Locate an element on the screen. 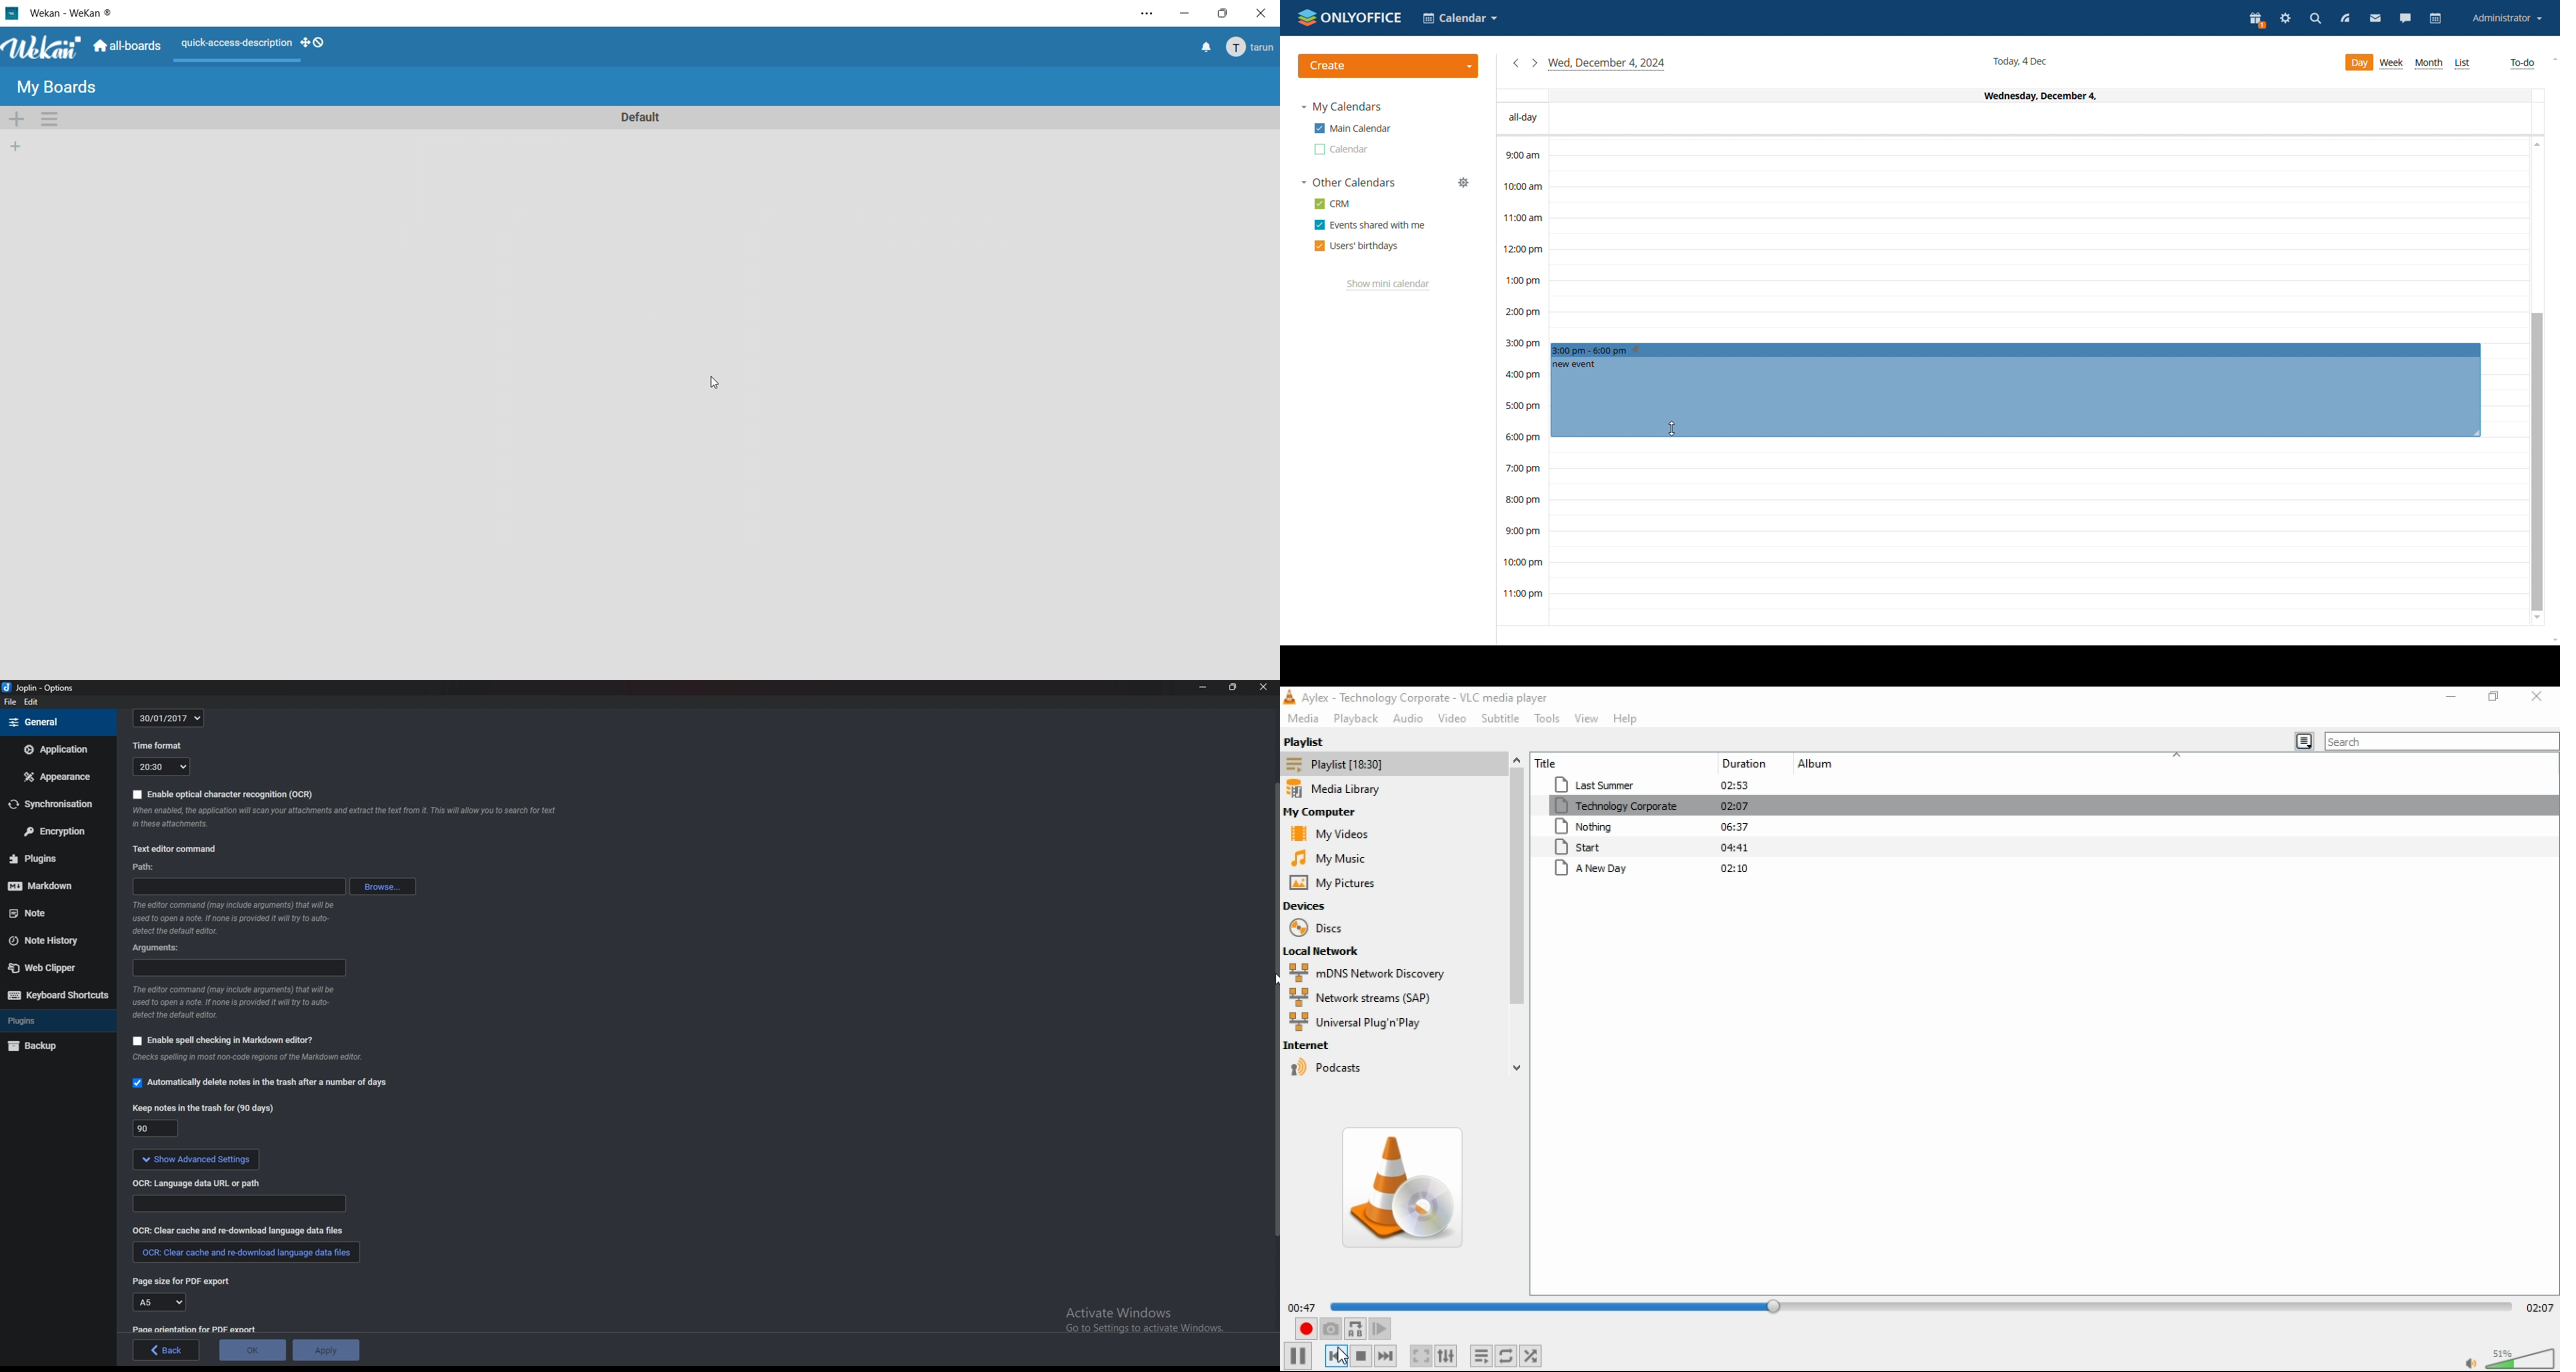 This screenshot has height=1372, width=2576. my boards is located at coordinates (59, 87).